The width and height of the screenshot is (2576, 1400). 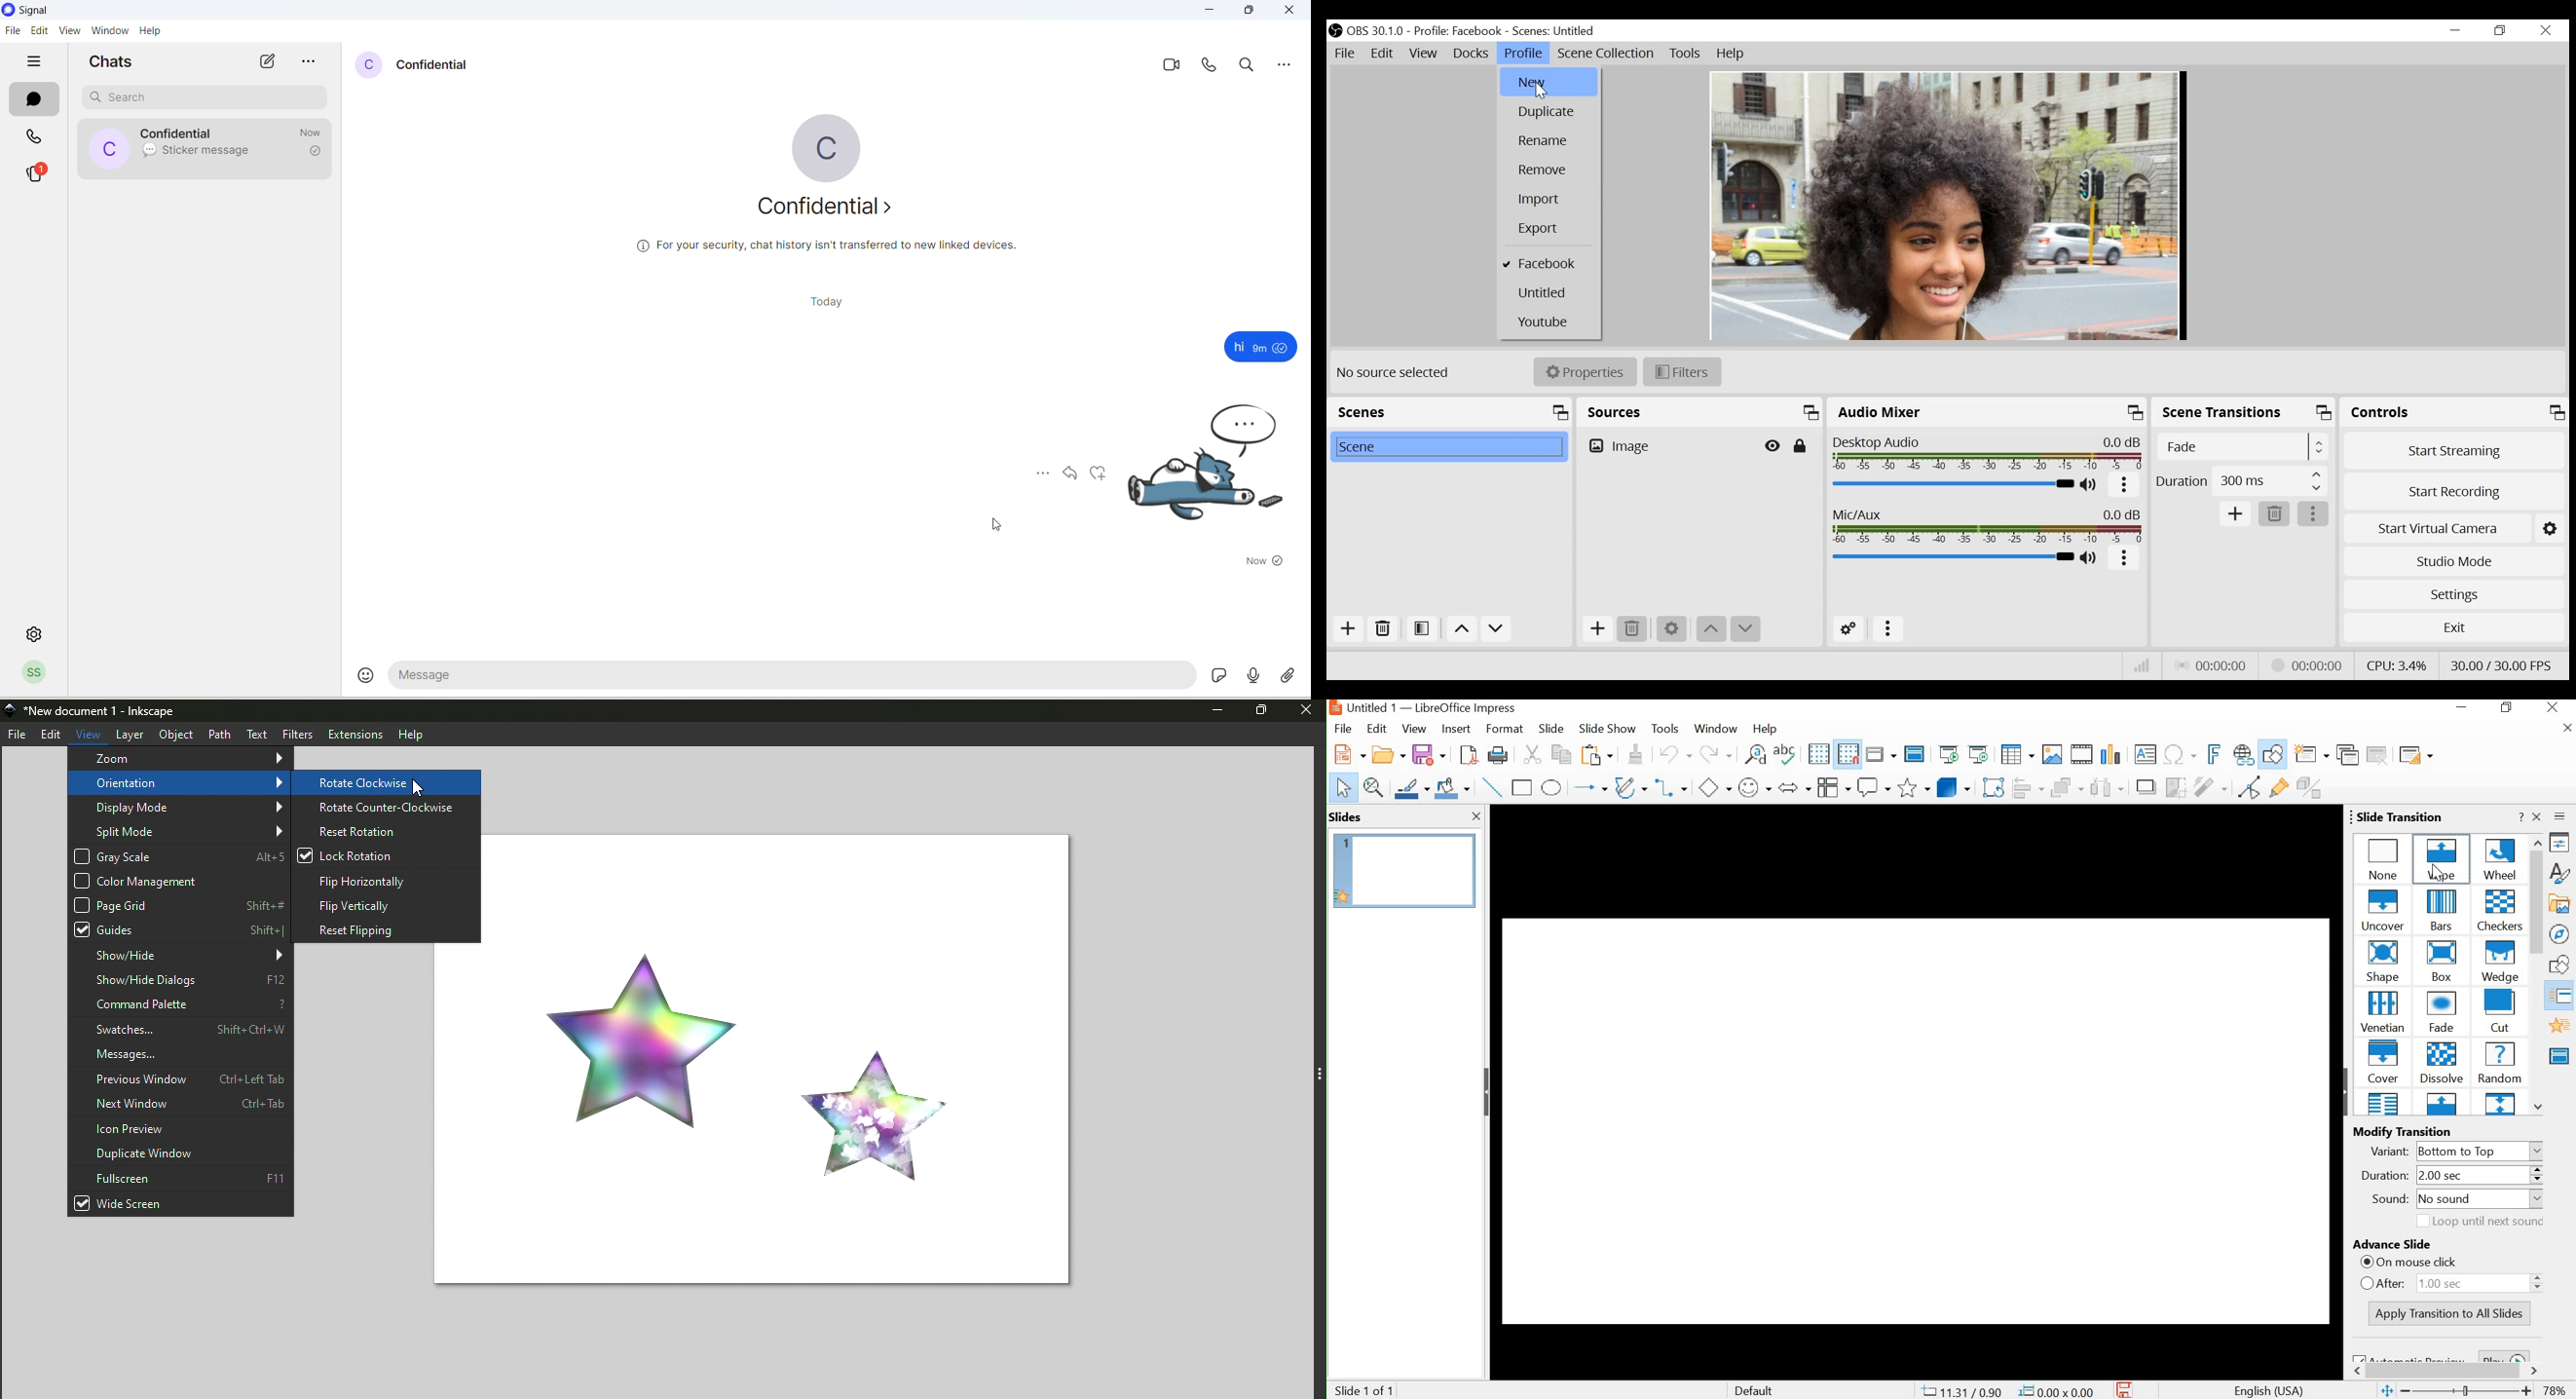 I want to click on more options, so click(x=2124, y=560).